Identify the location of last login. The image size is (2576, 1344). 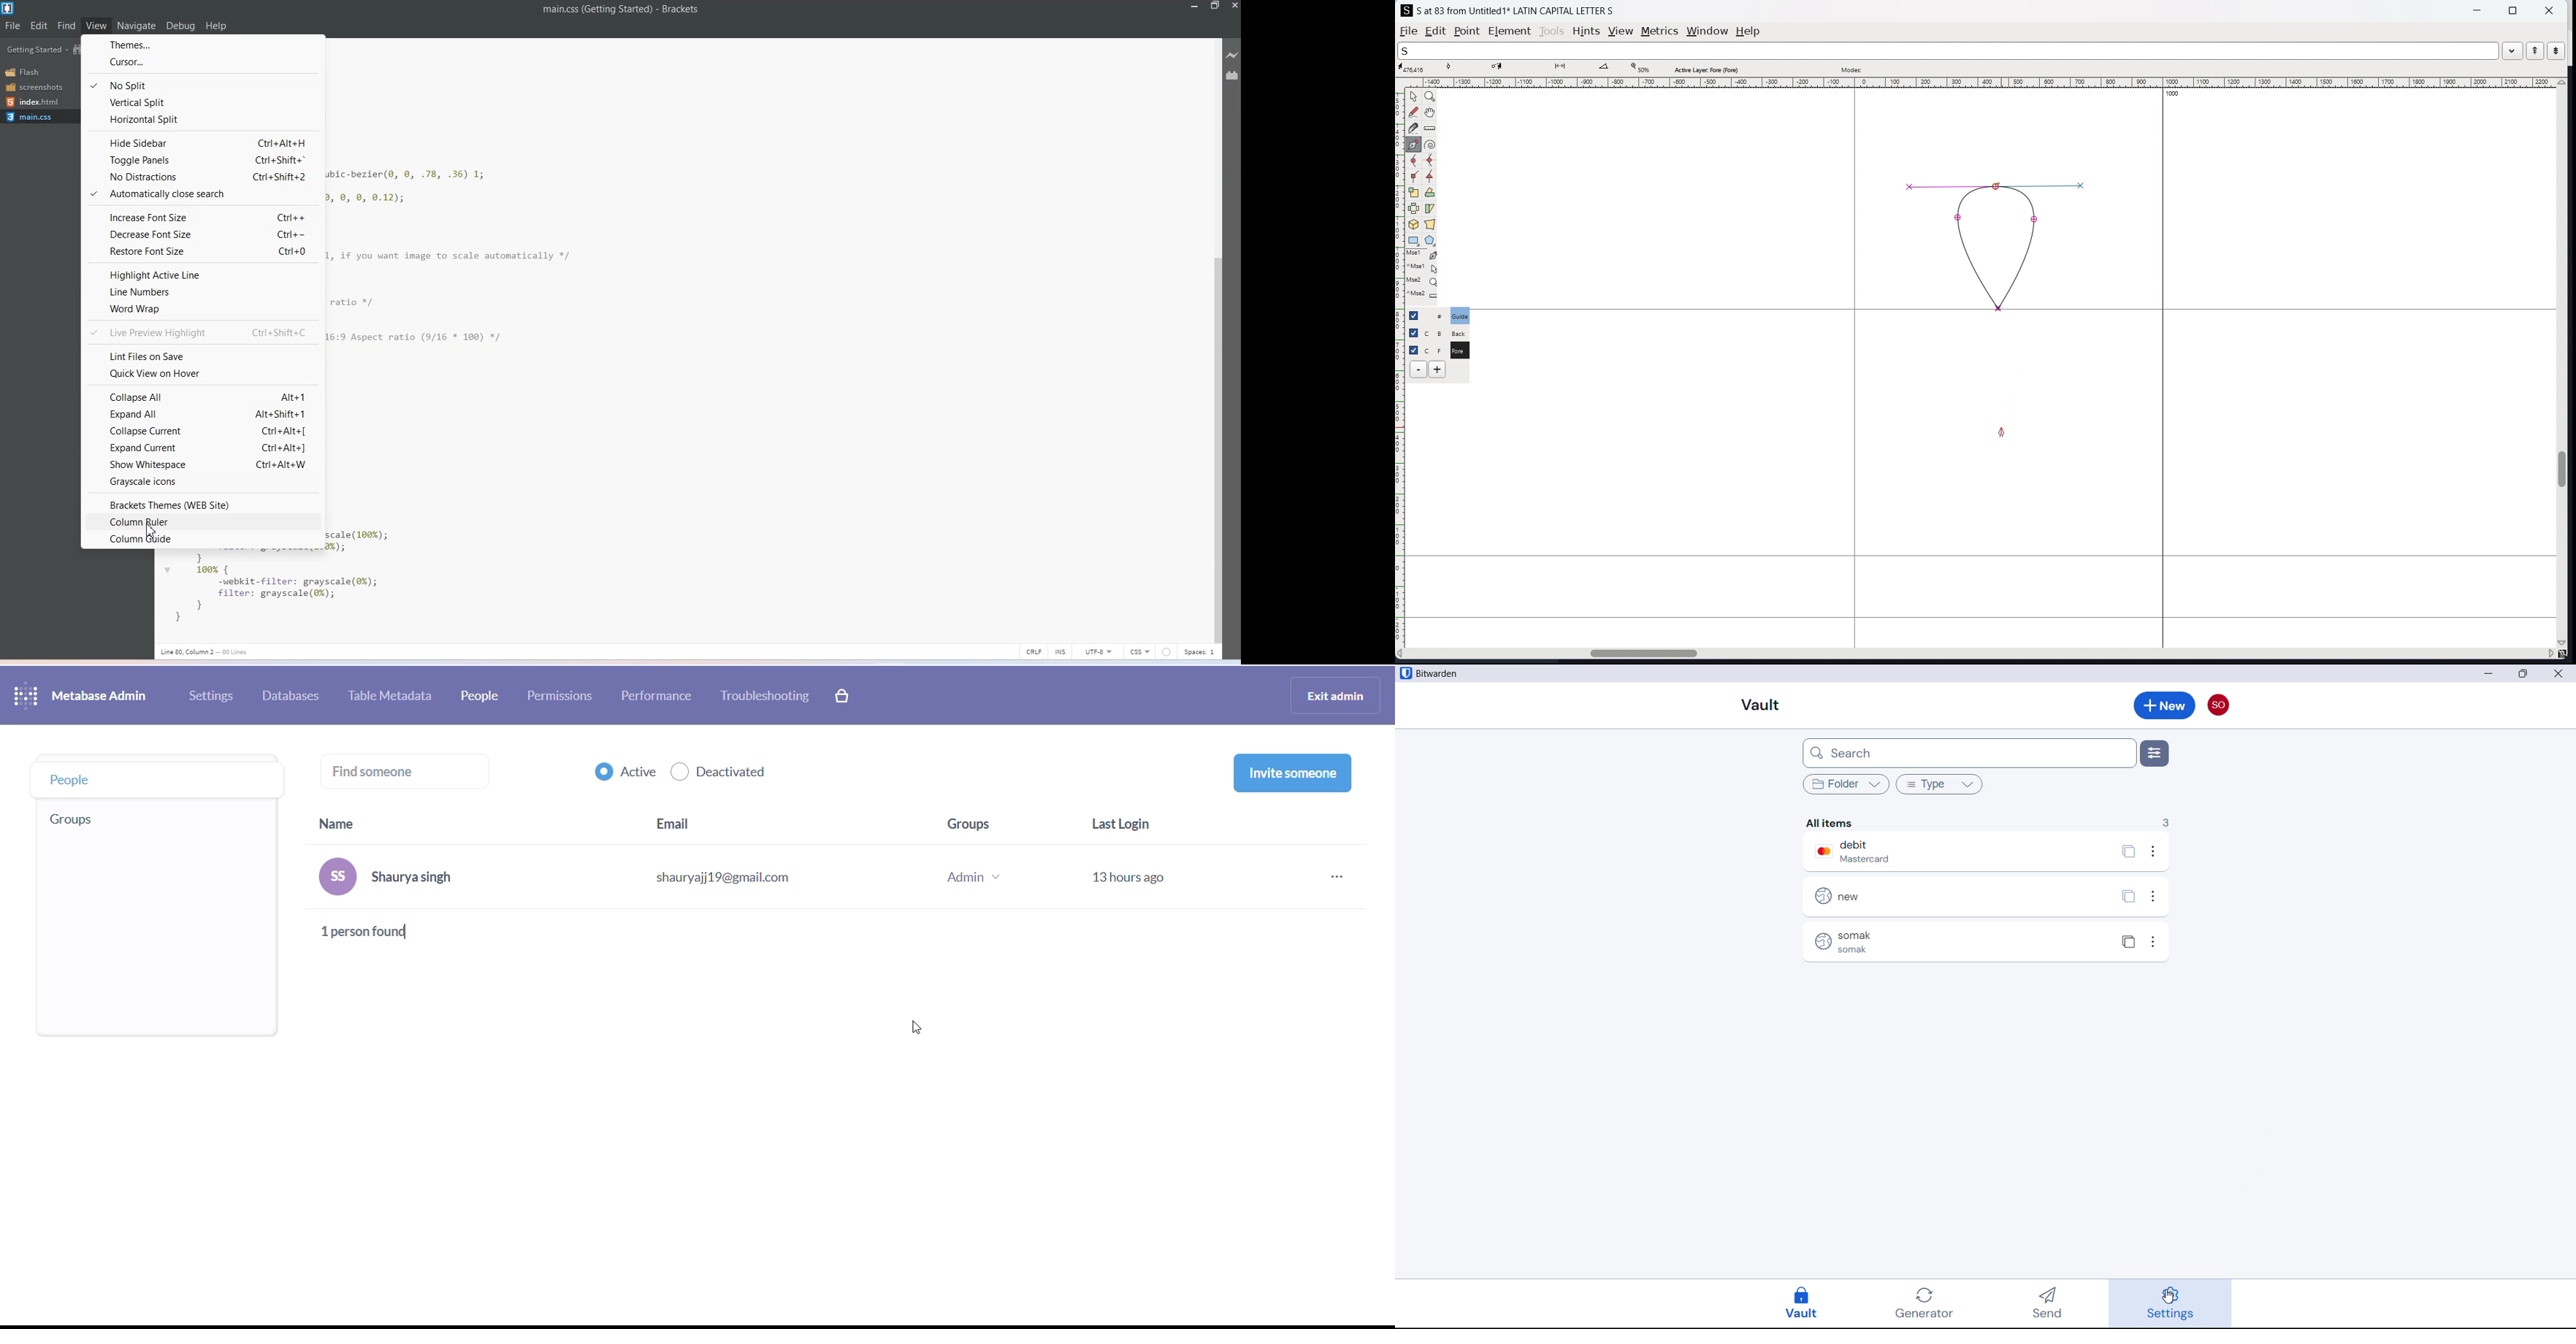
(1123, 825).